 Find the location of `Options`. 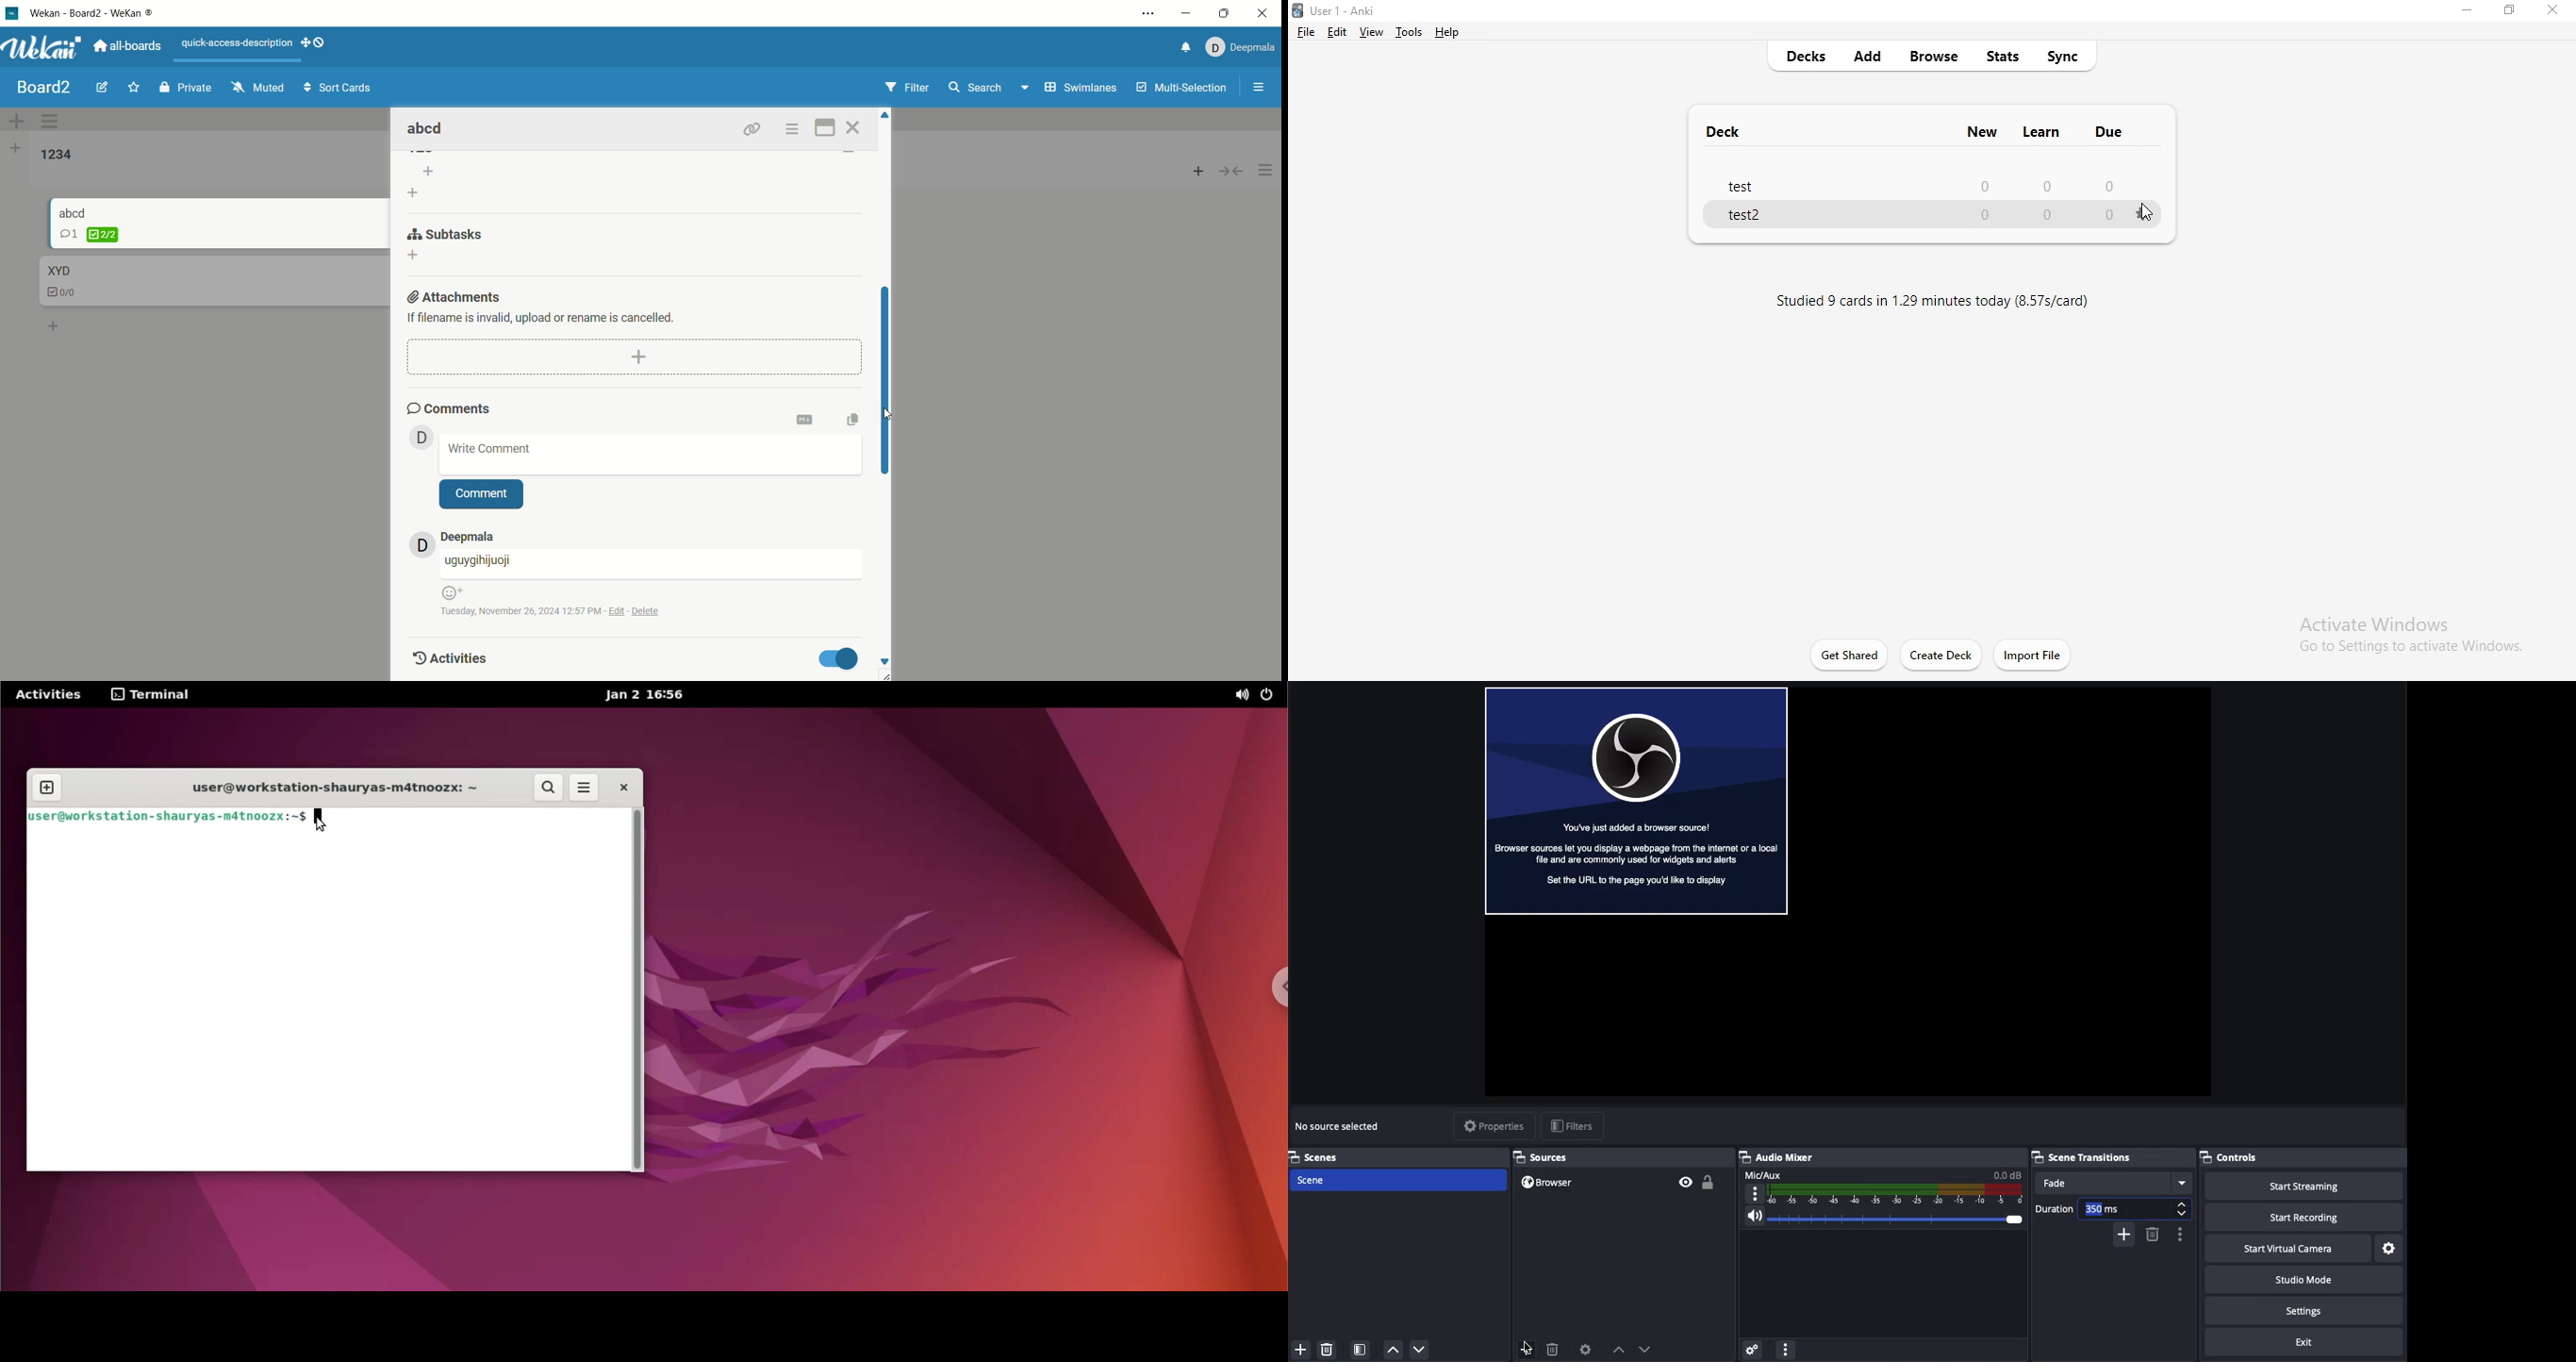

Options is located at coordinates (2181, 1236).